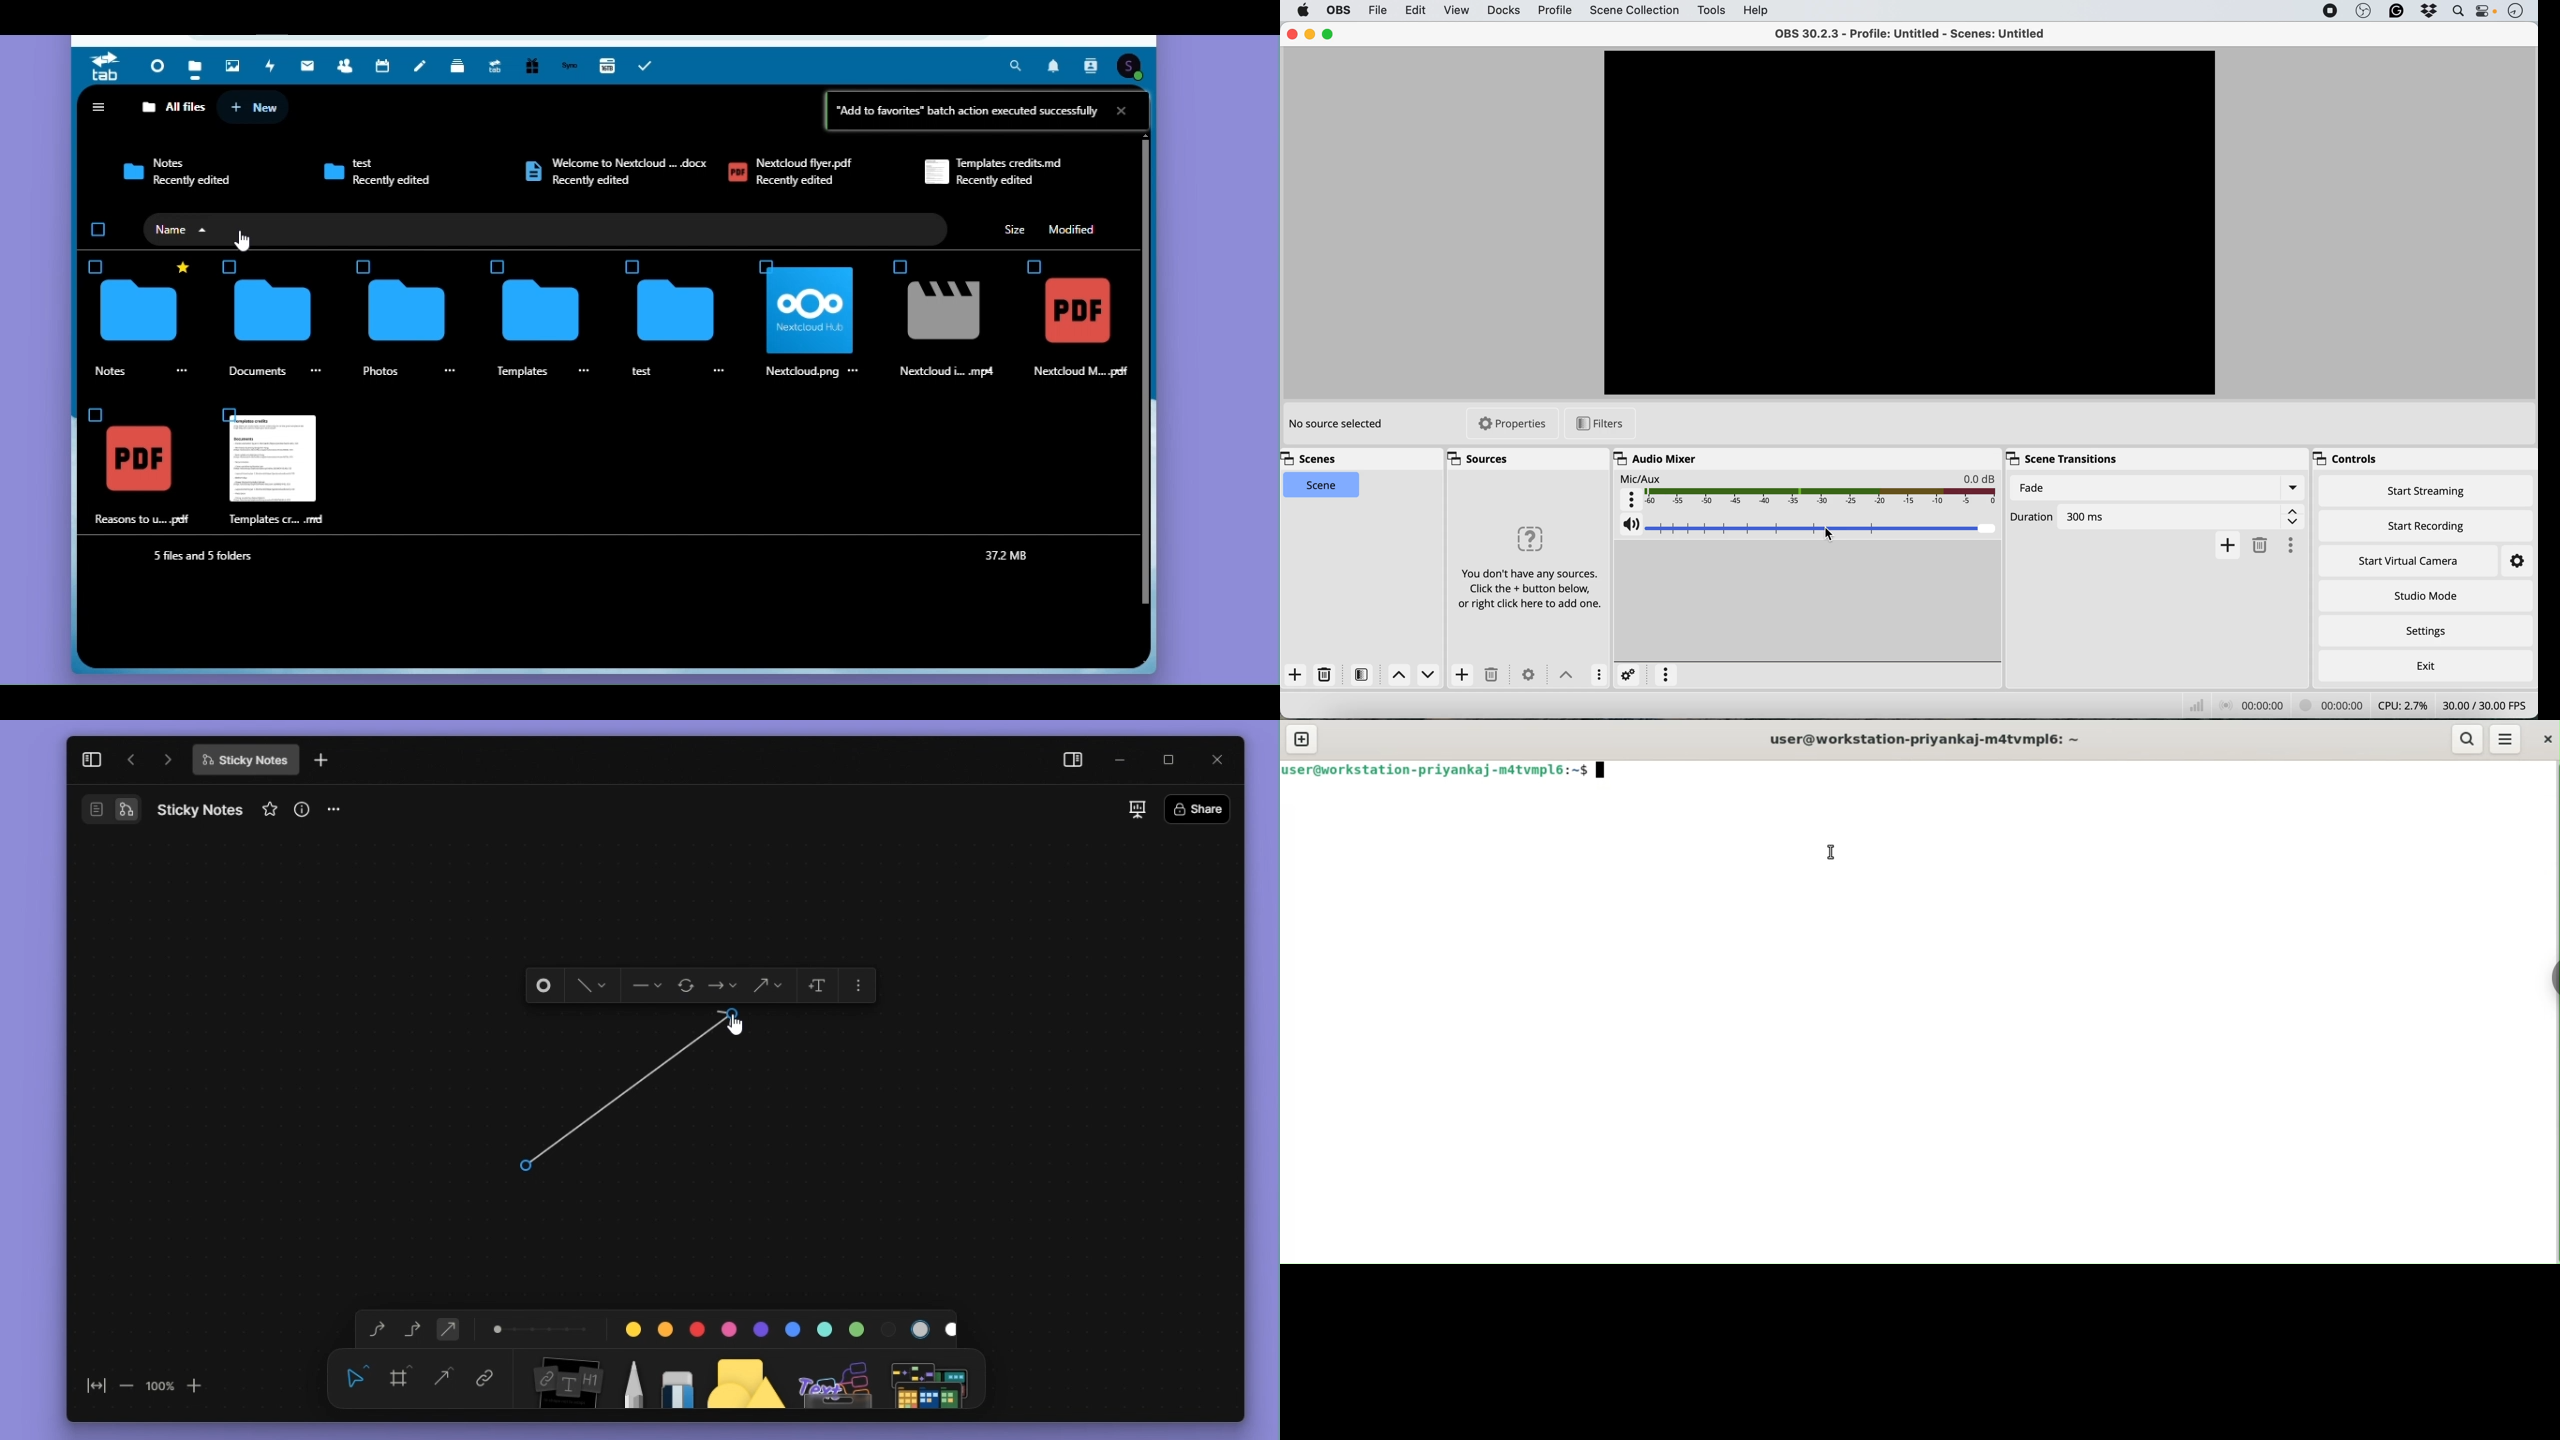 This screenshot has height=1456, width=2576. Describe the element at coordinates (2517, 562) in the screenshot. I see `settings` at that location.